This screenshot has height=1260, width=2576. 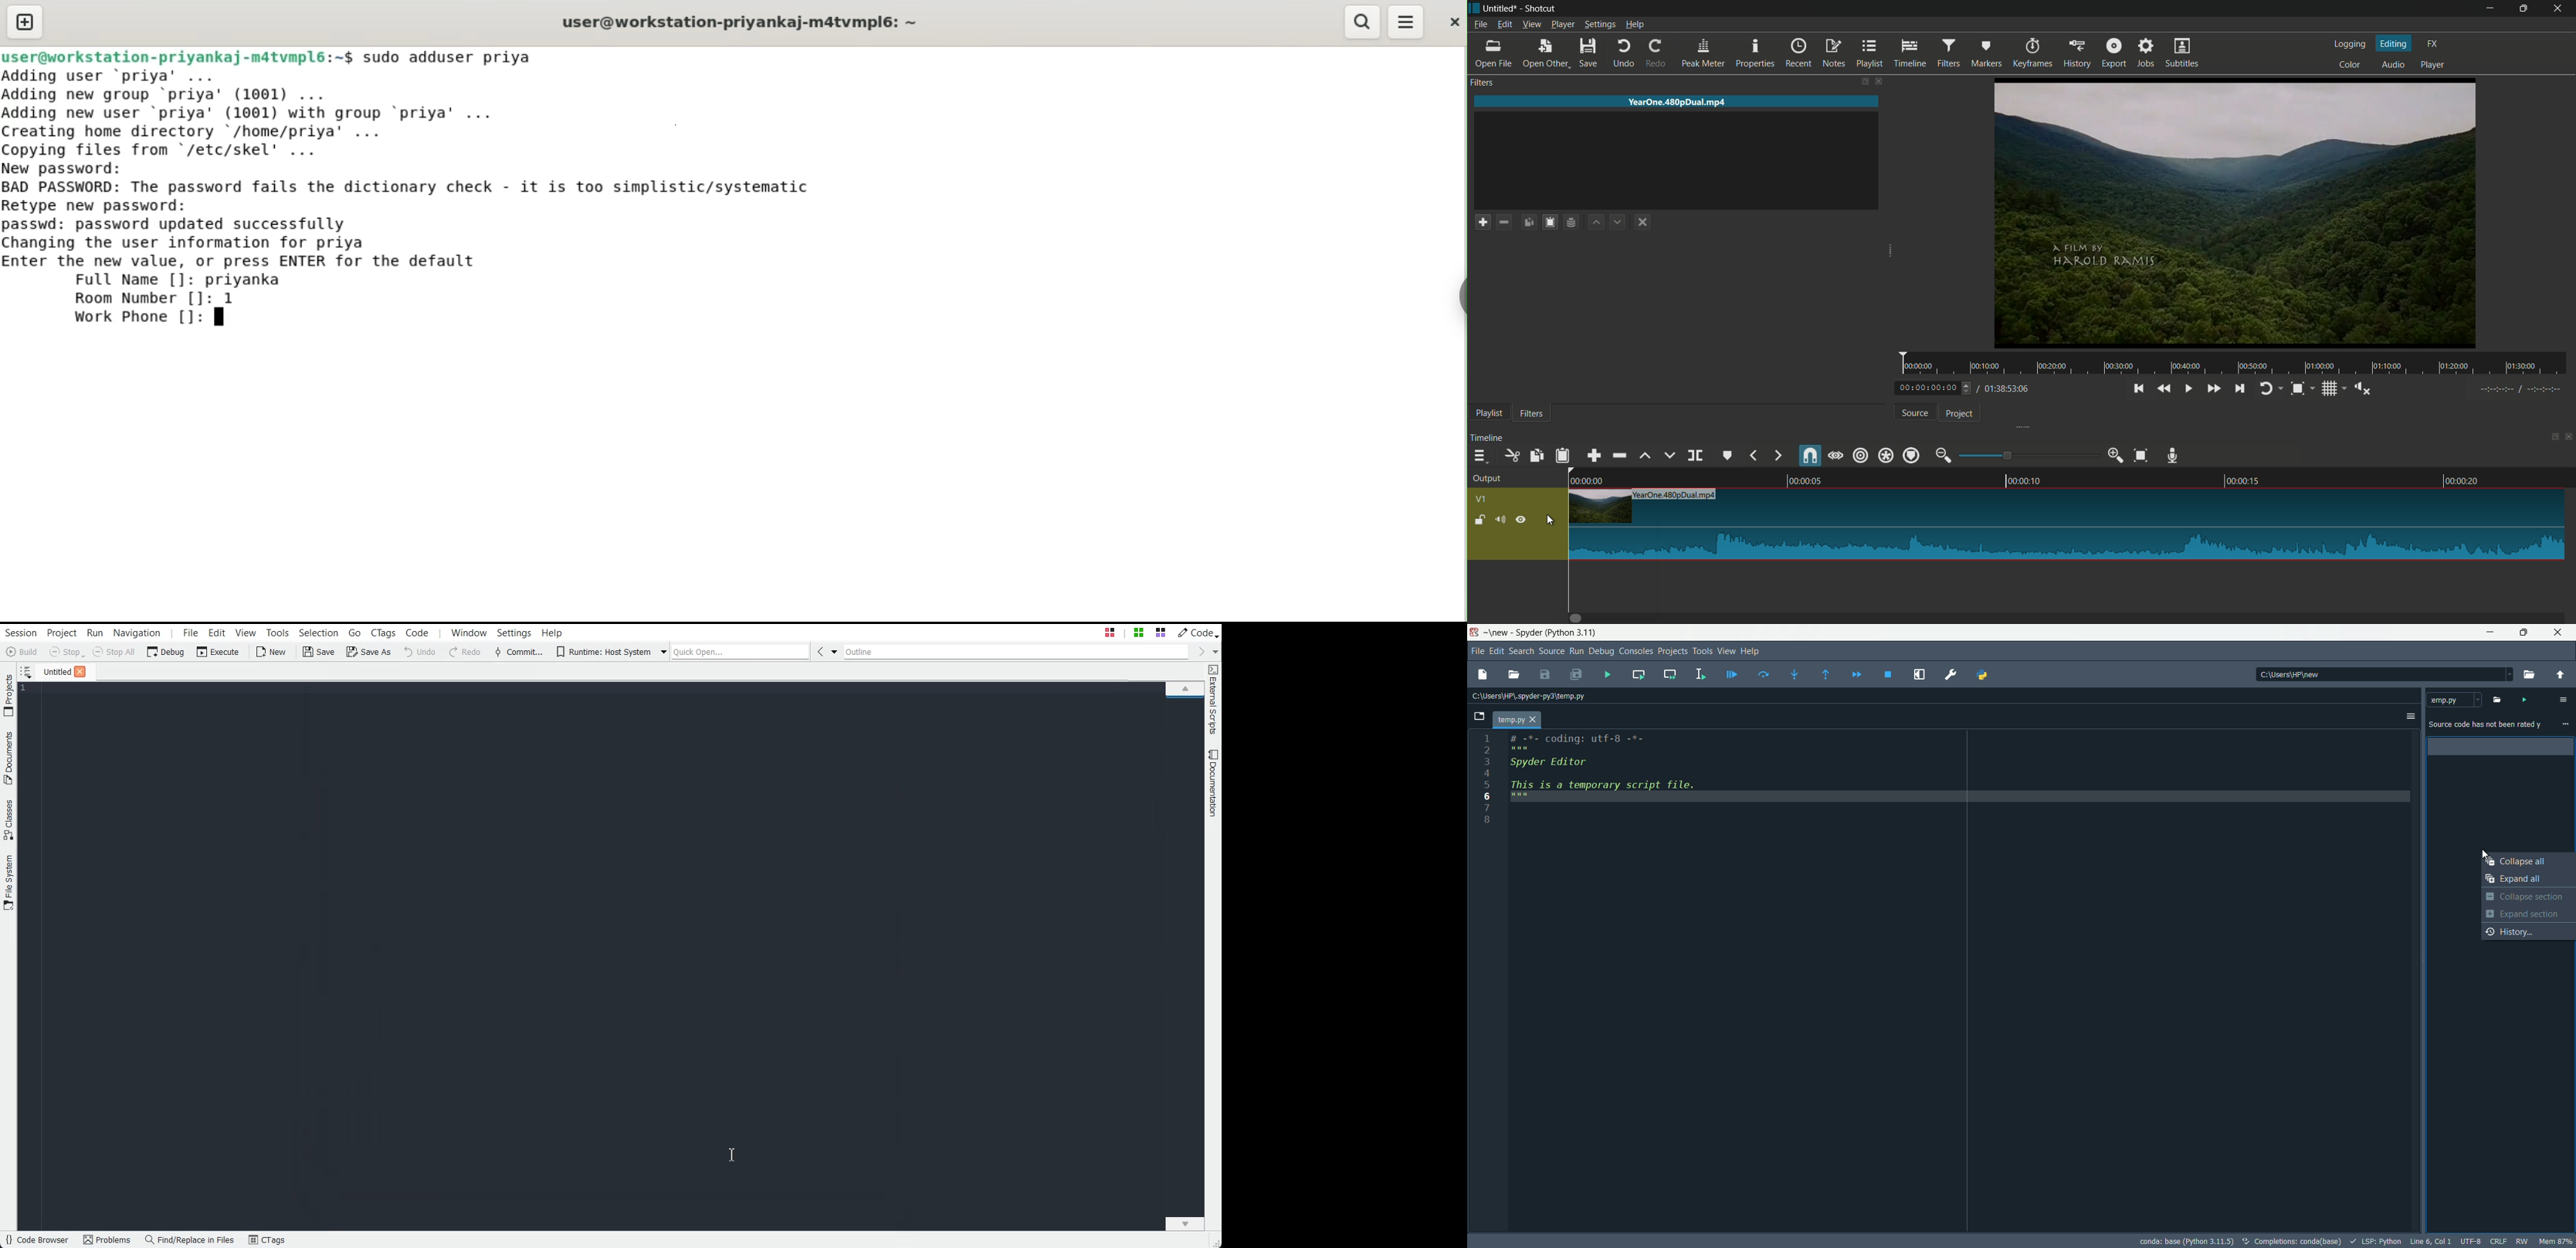 I want to click on maximize, so click(x=2526, y=633).